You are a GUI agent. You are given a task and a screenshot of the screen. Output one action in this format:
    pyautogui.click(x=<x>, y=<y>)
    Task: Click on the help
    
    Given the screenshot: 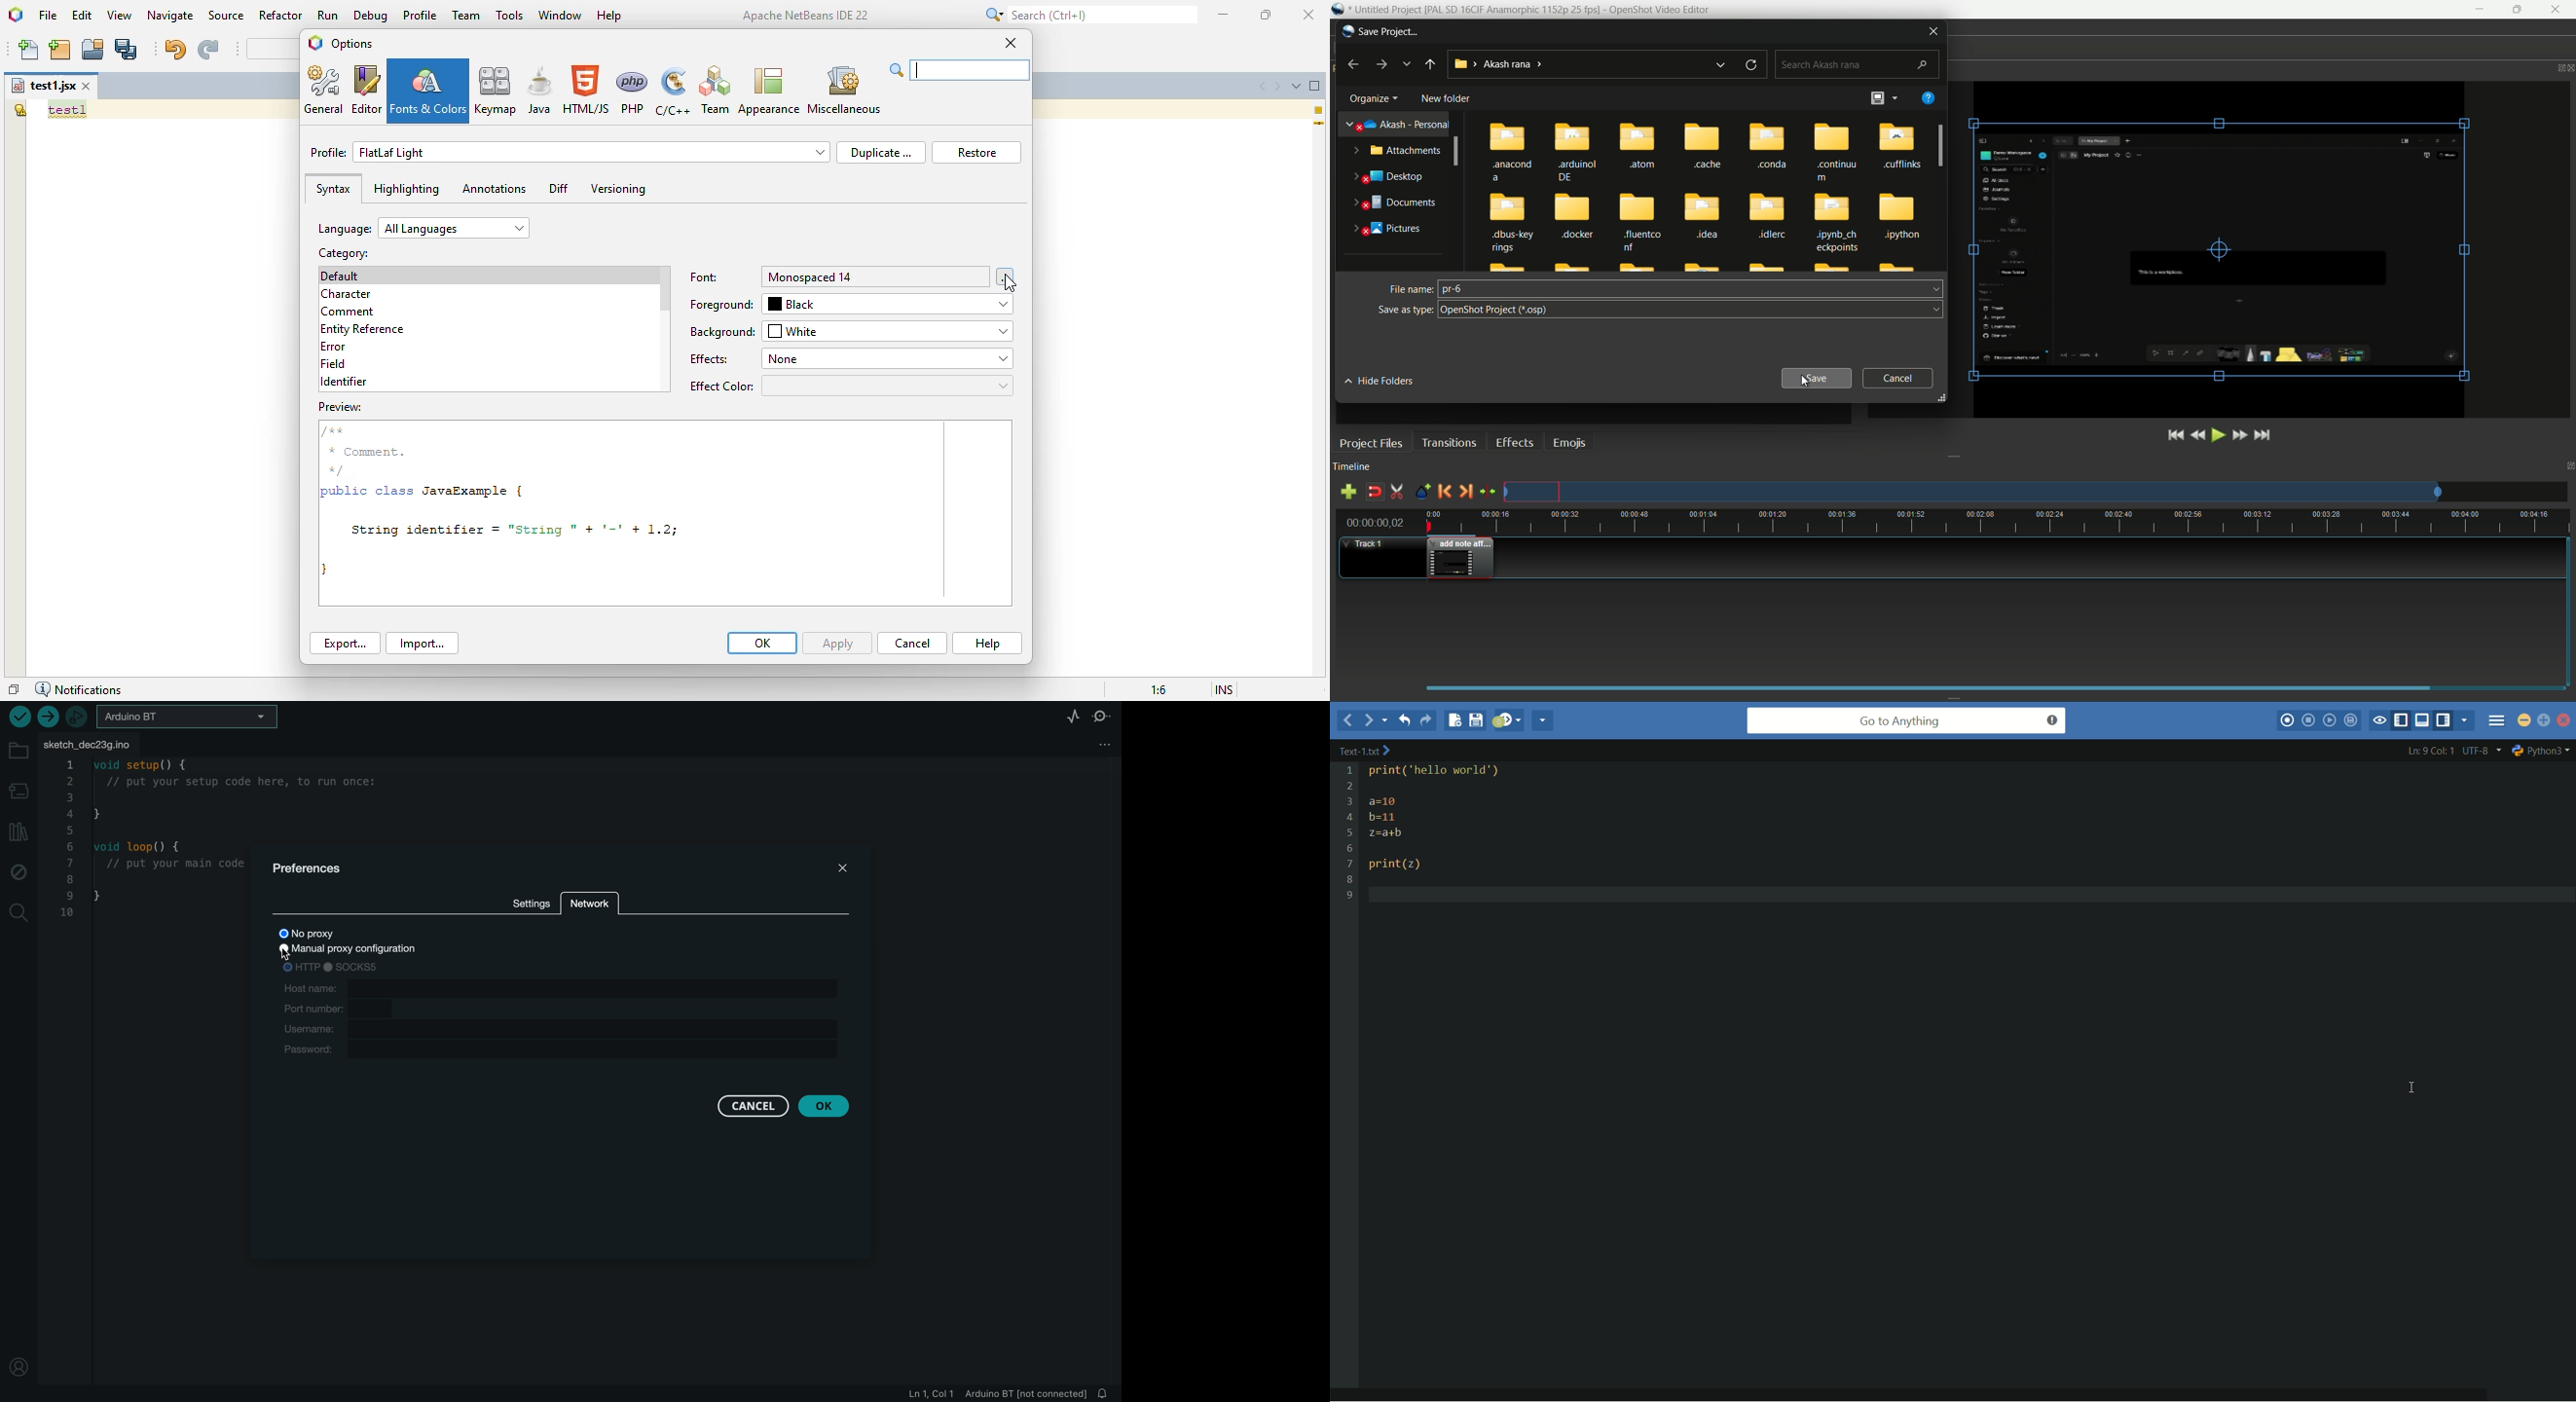 What is the action you would take?
    pyautogui.click(x=609, y=16)
    